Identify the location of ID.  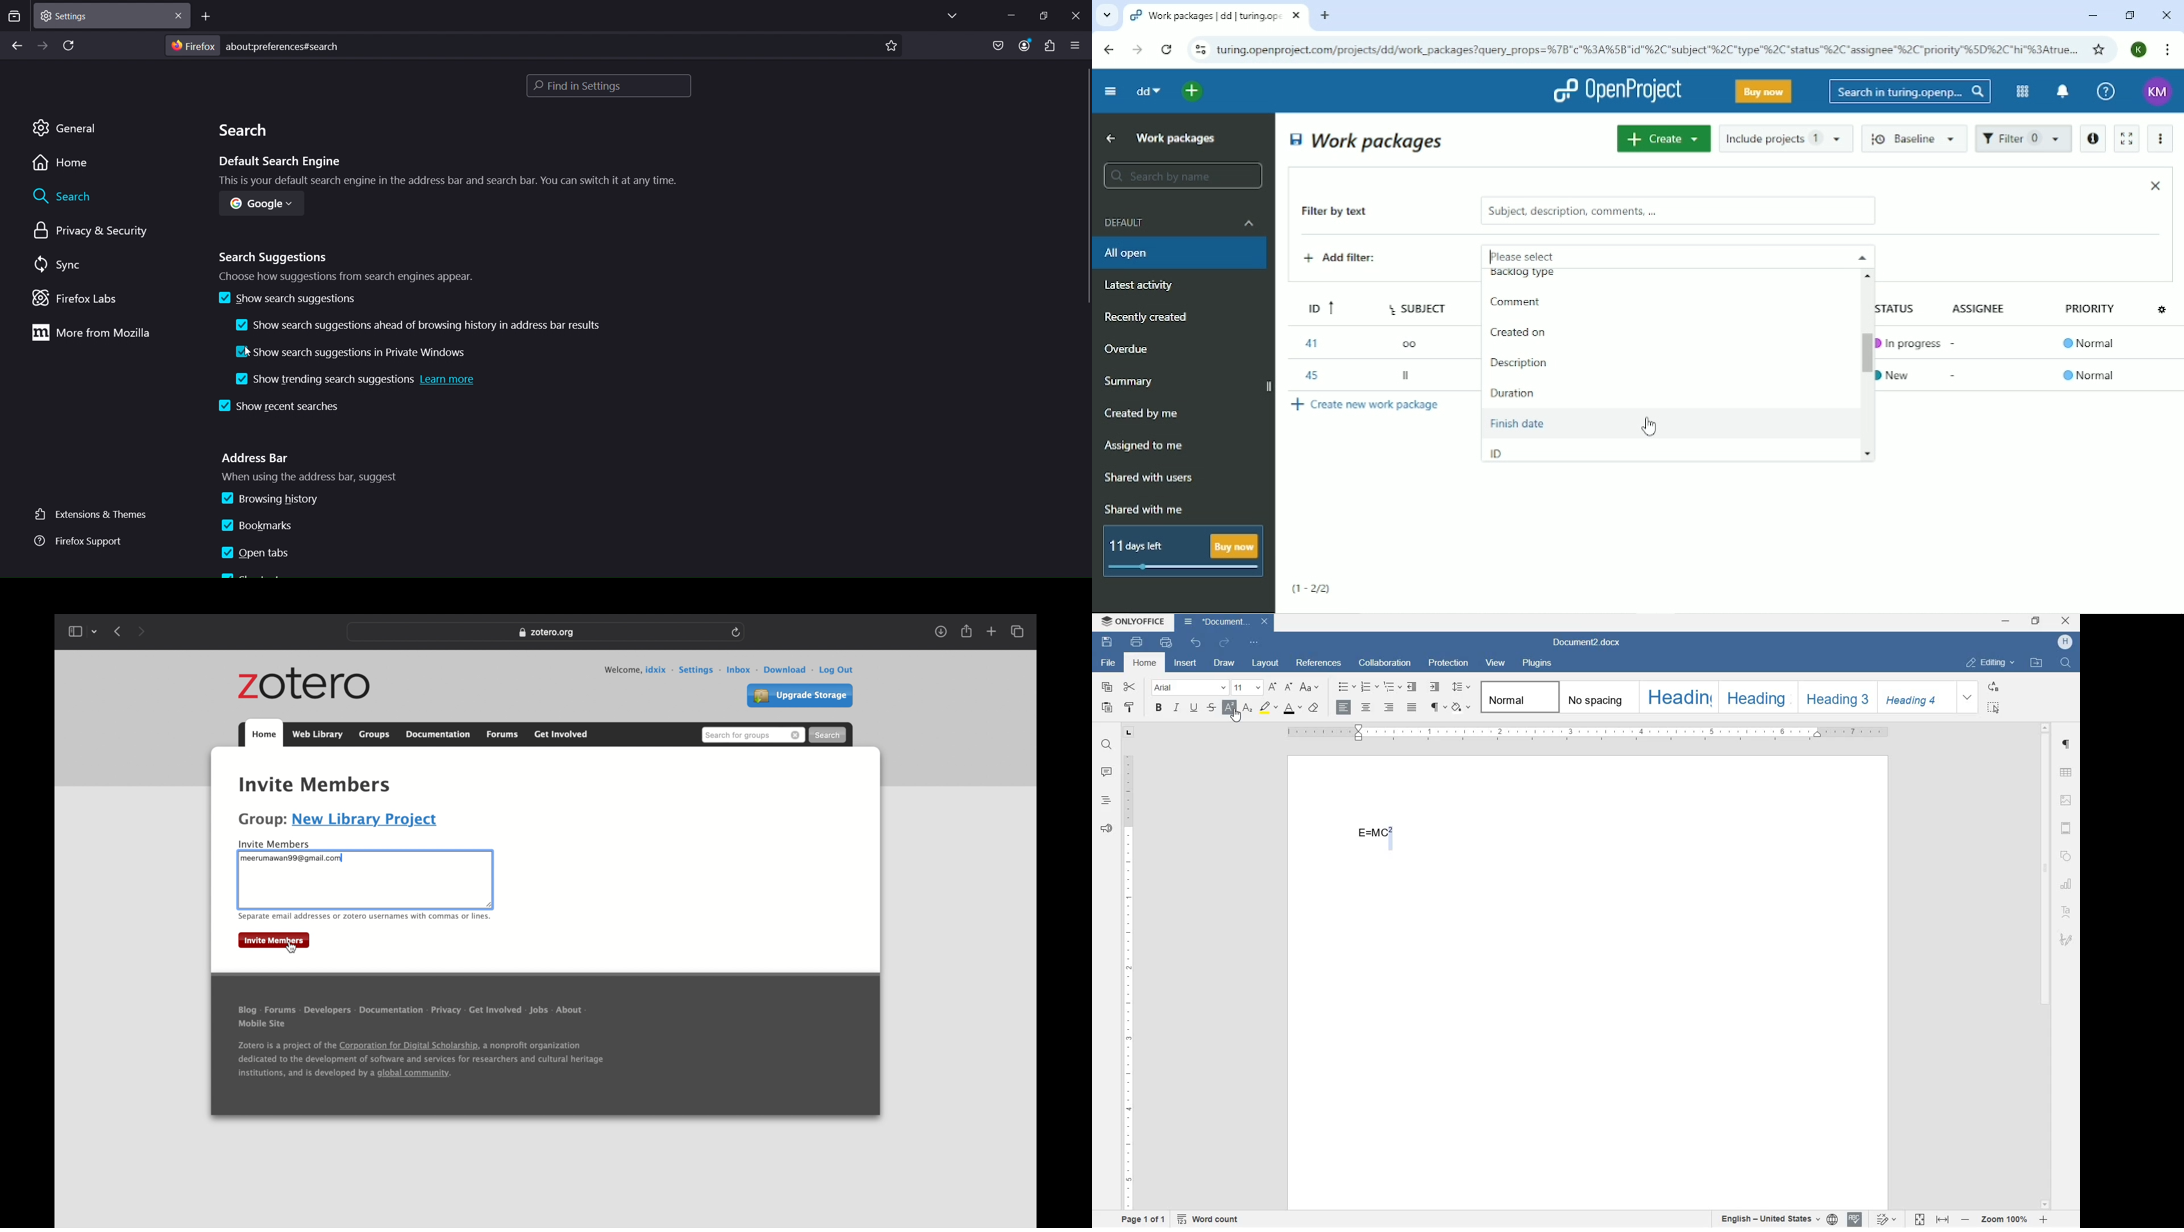
(1315, 305).